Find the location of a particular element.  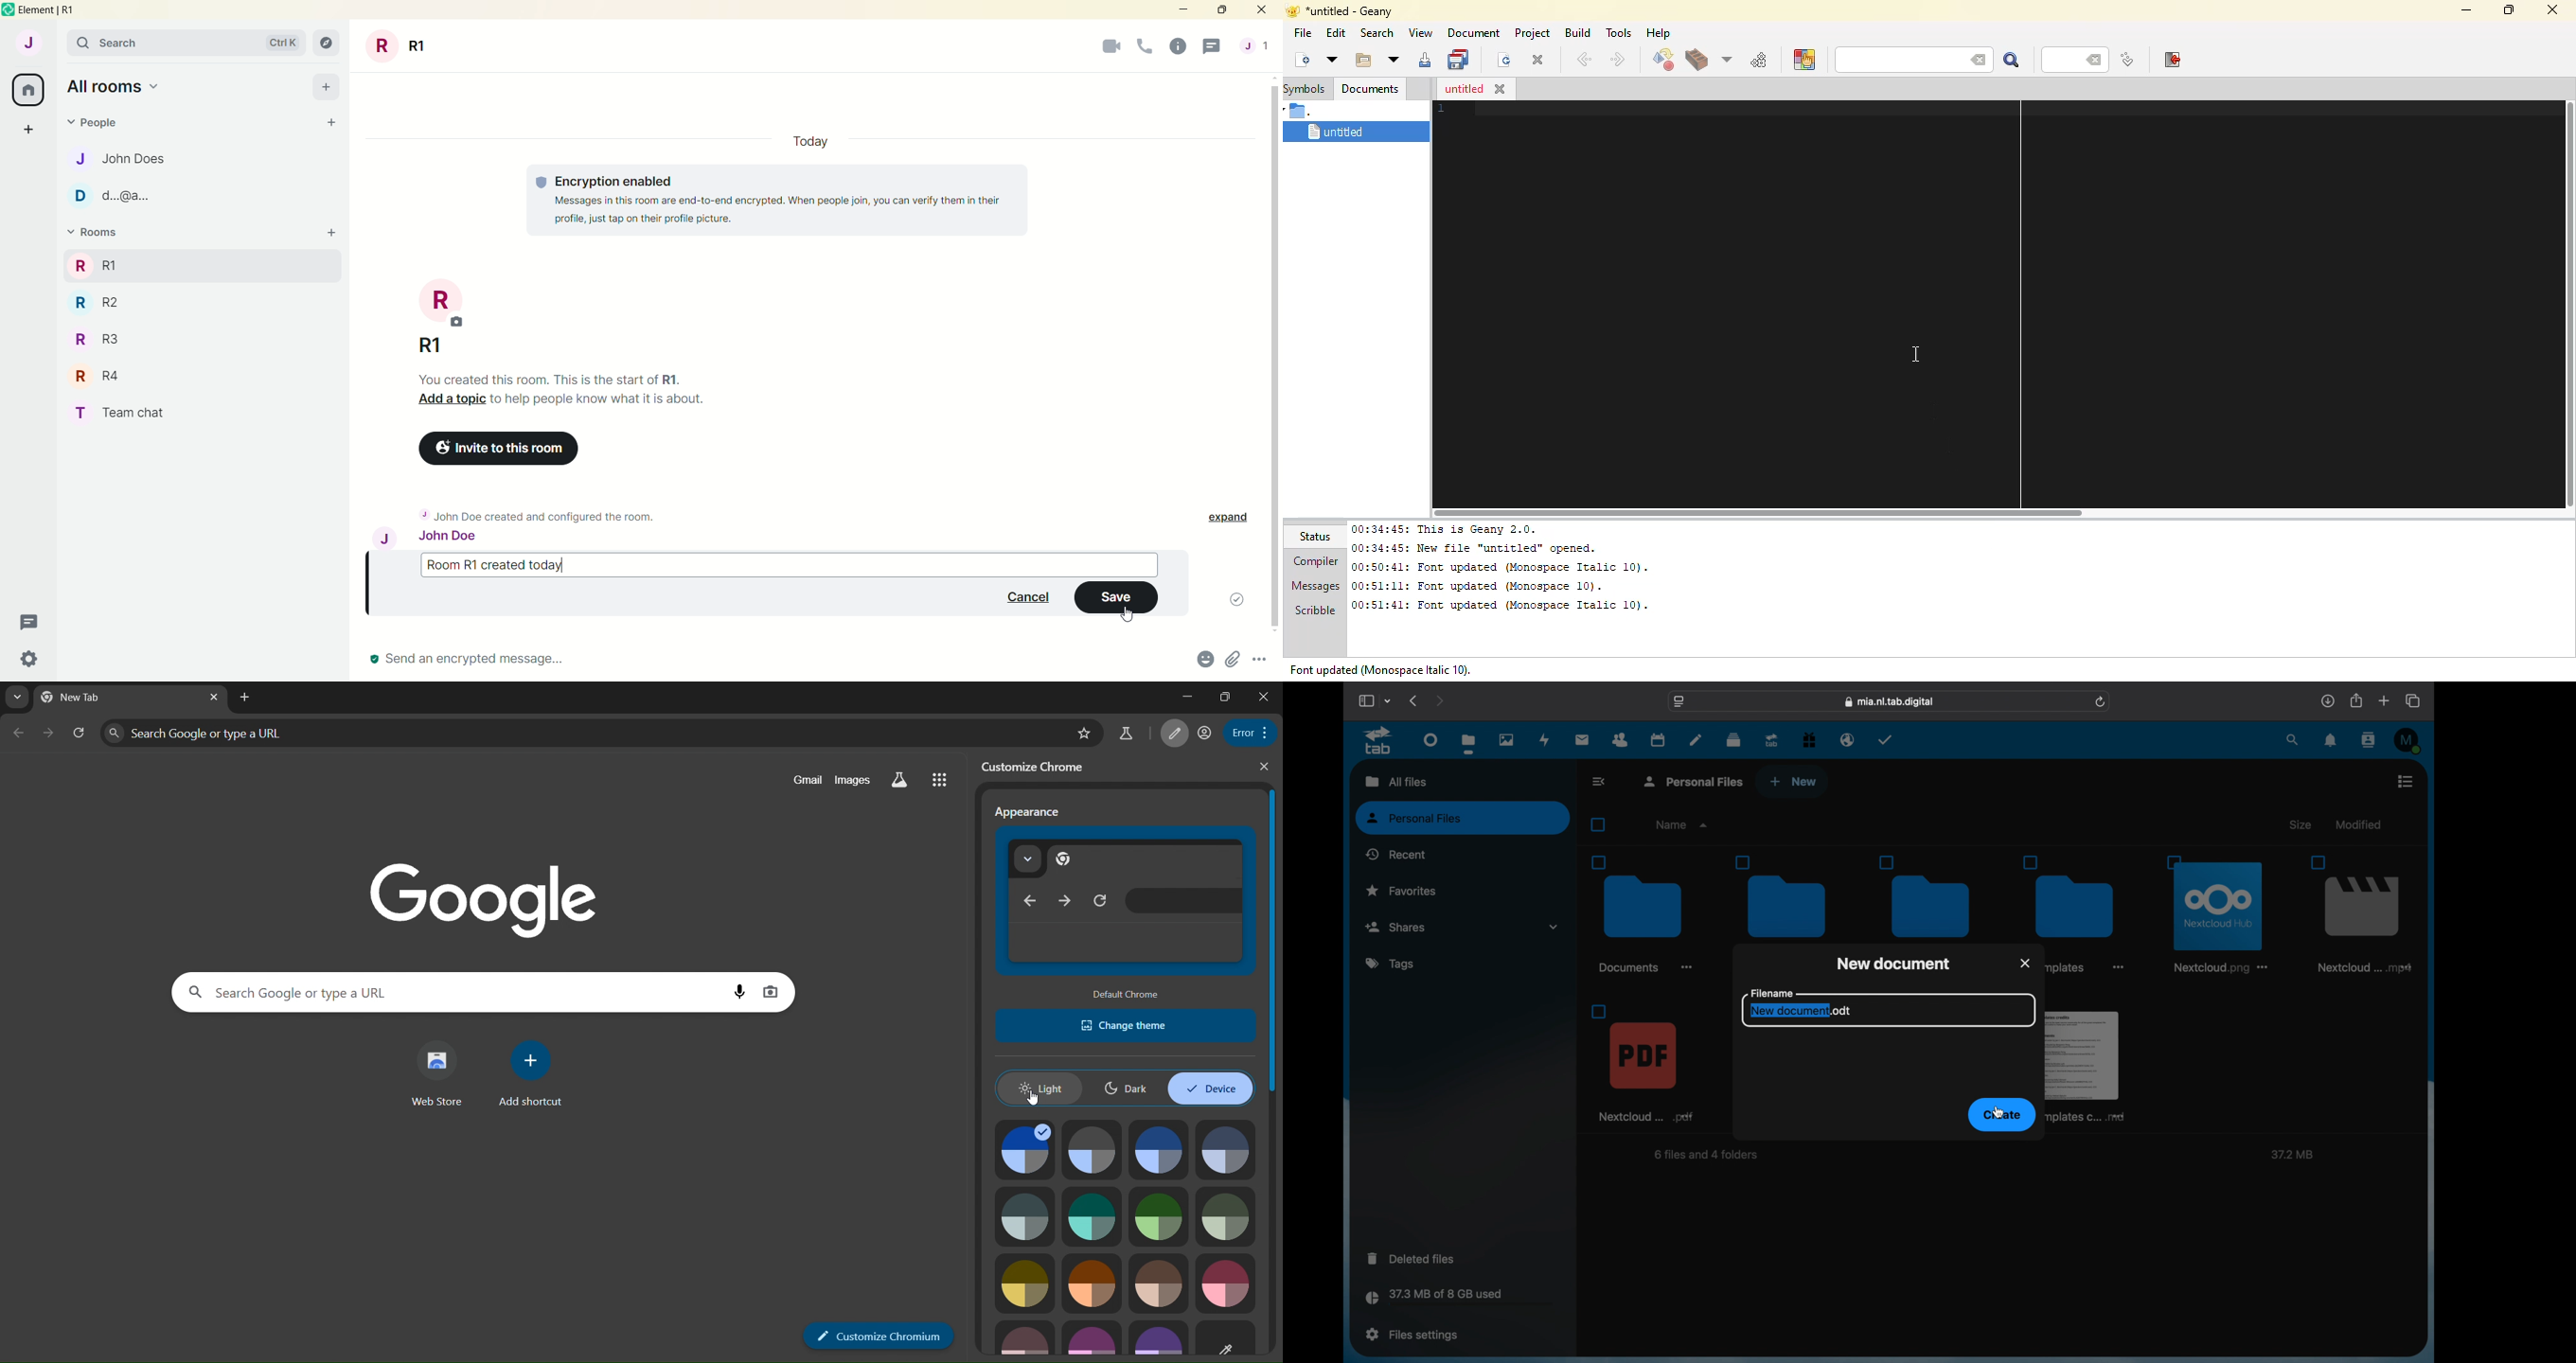

symbols is located at coordinates (1306, 88).